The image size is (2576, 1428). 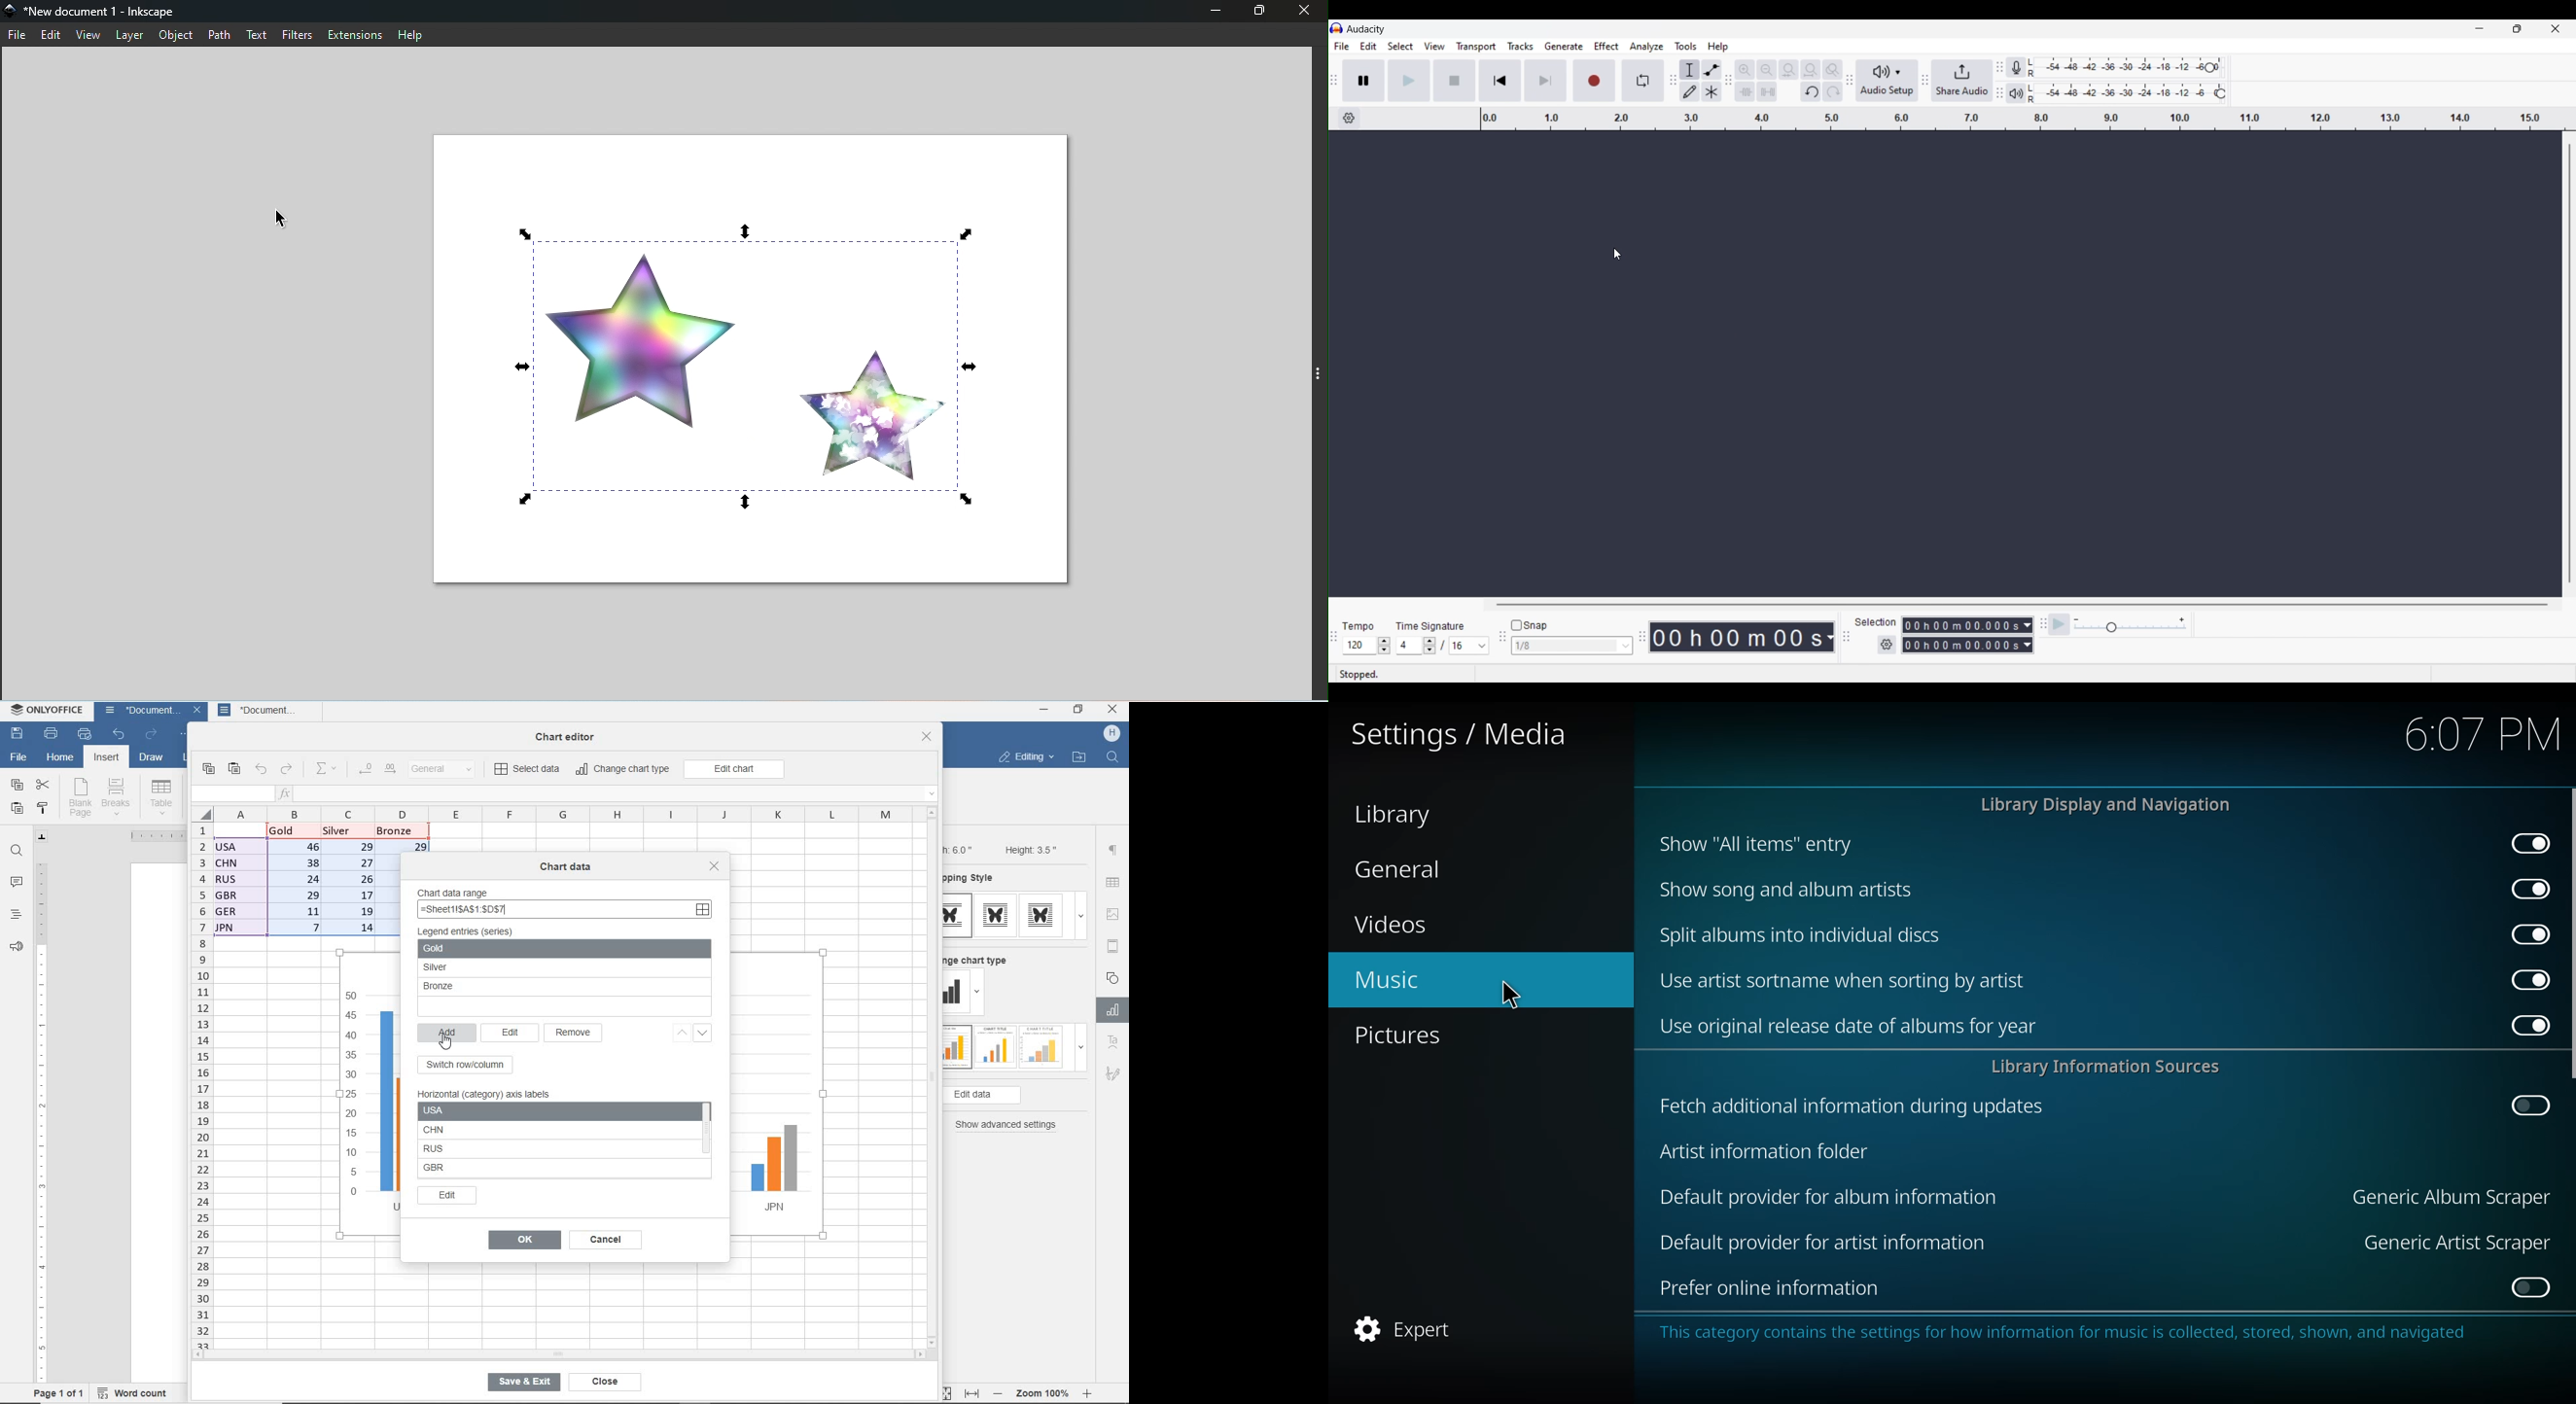 I want to click on enabled, so click(x=2530, y=1024).